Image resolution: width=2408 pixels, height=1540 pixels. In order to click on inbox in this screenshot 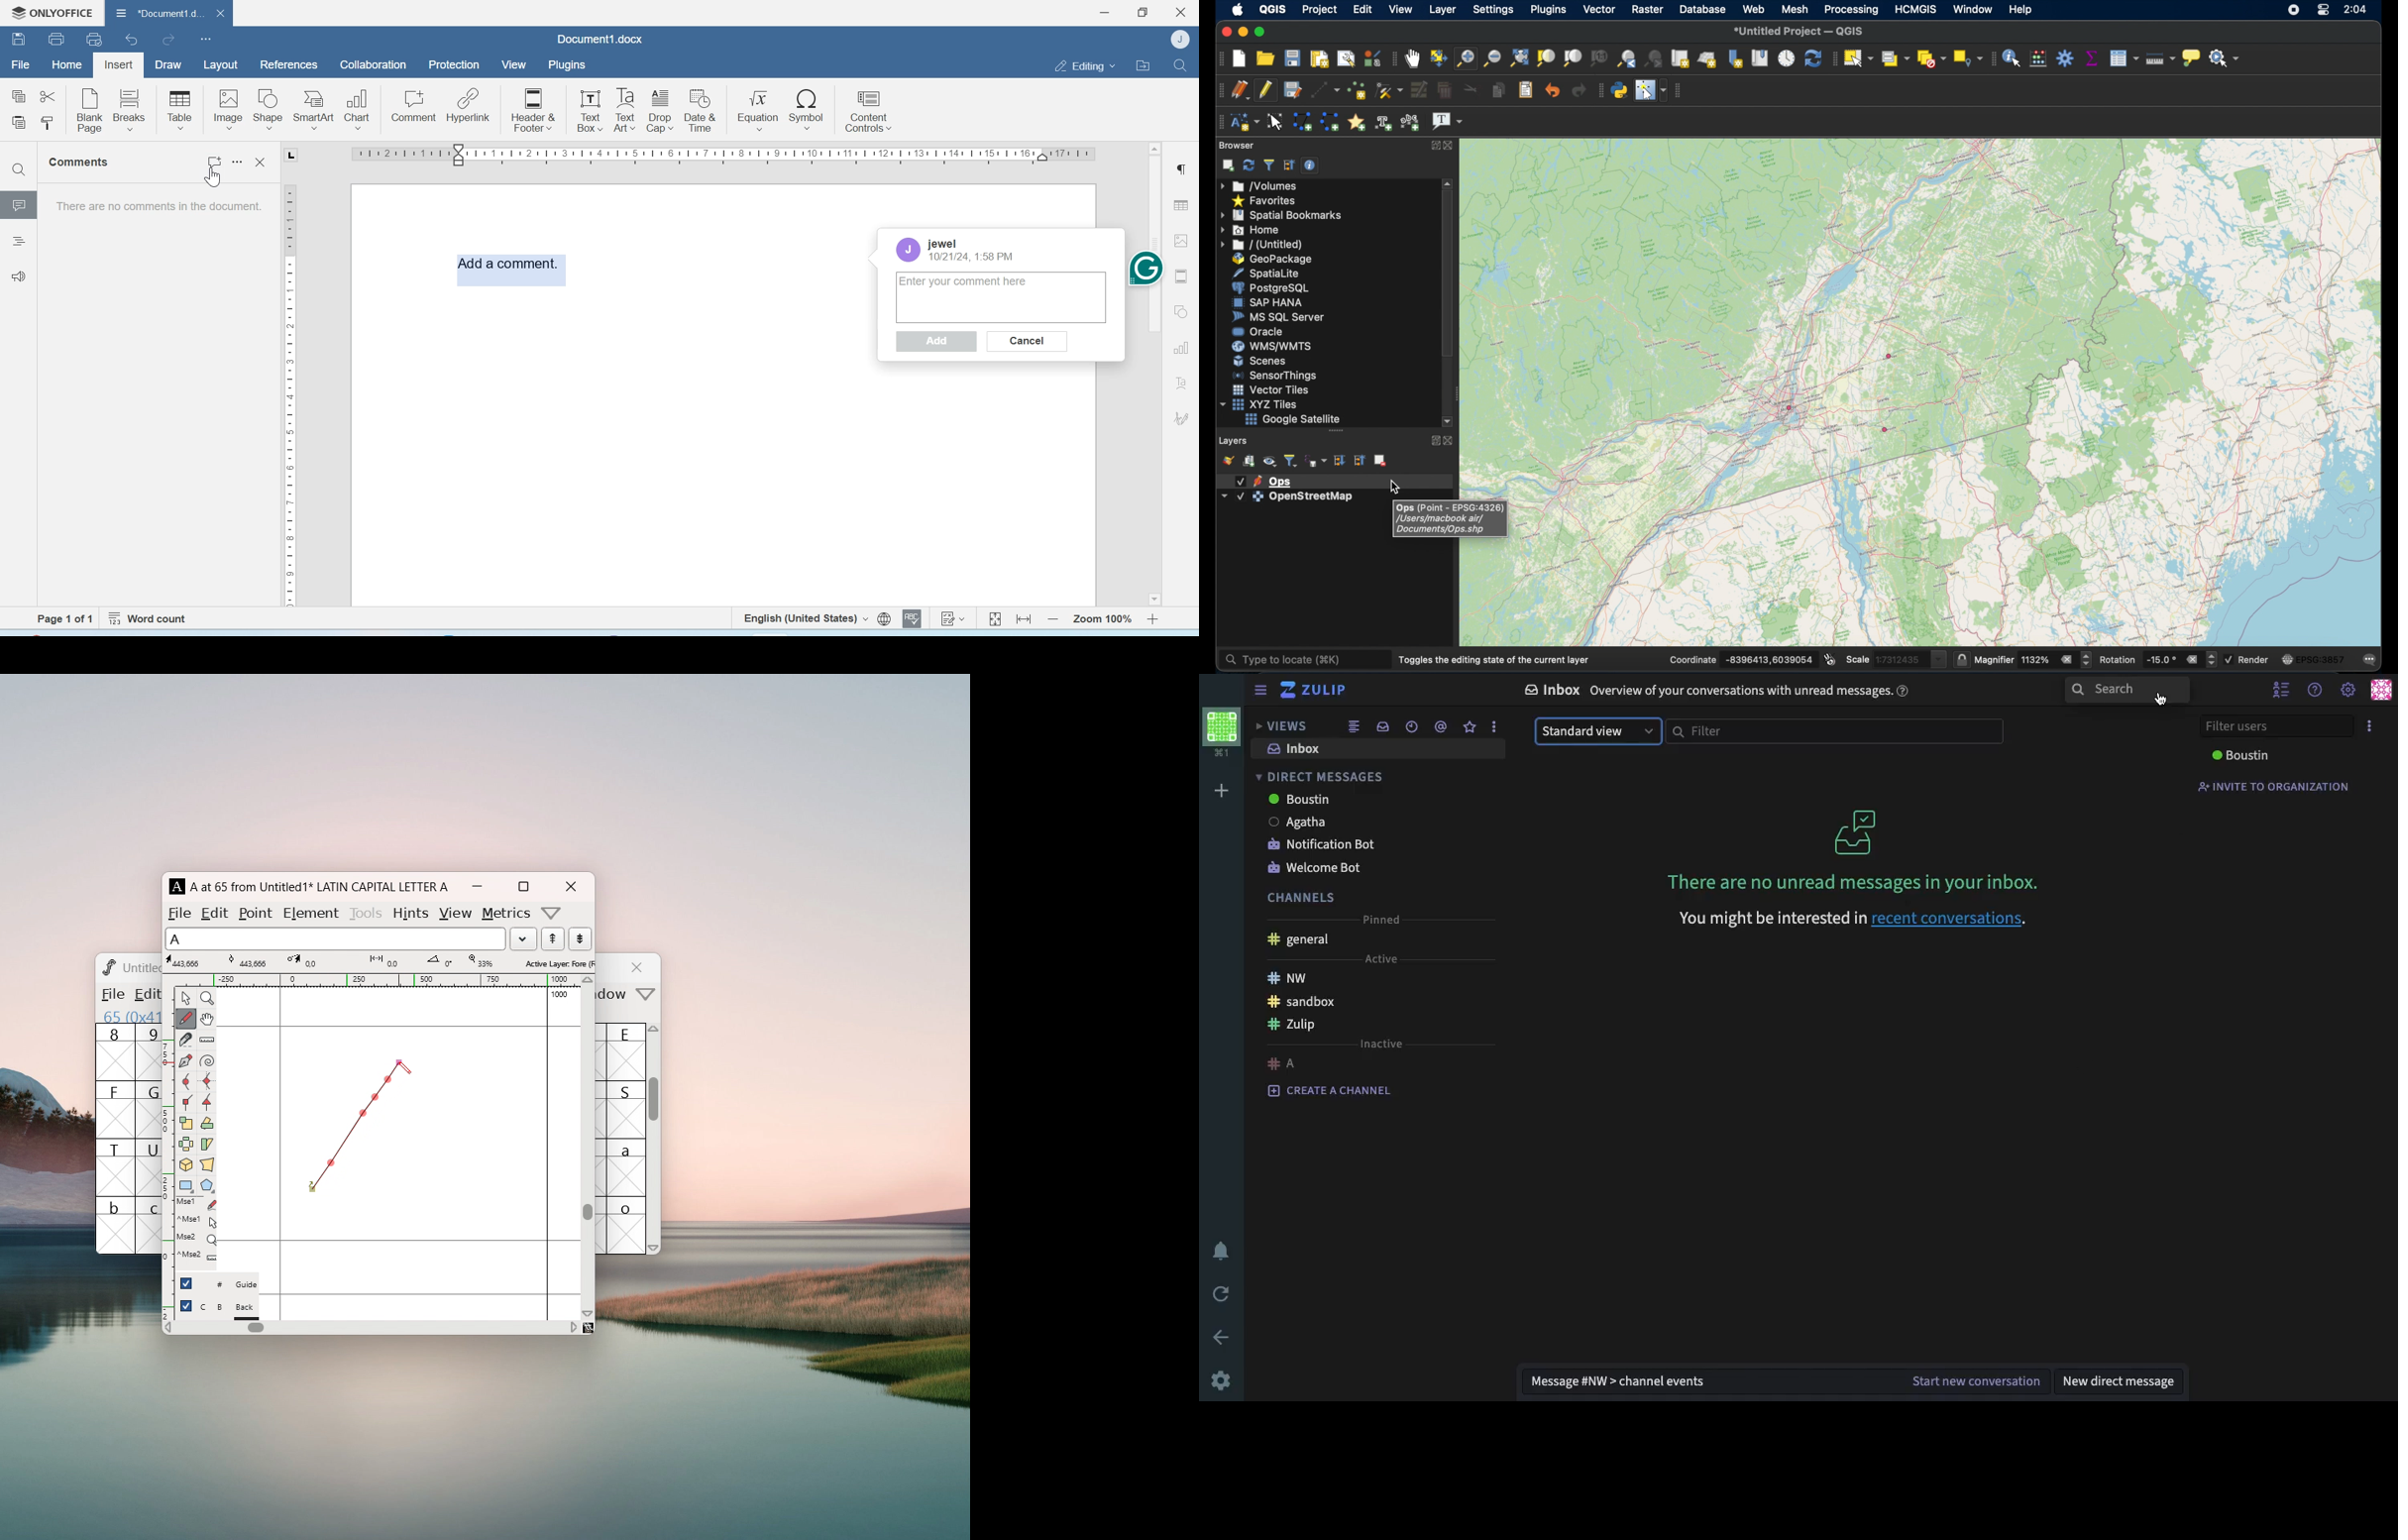, I will do `click(1382, 726)`.